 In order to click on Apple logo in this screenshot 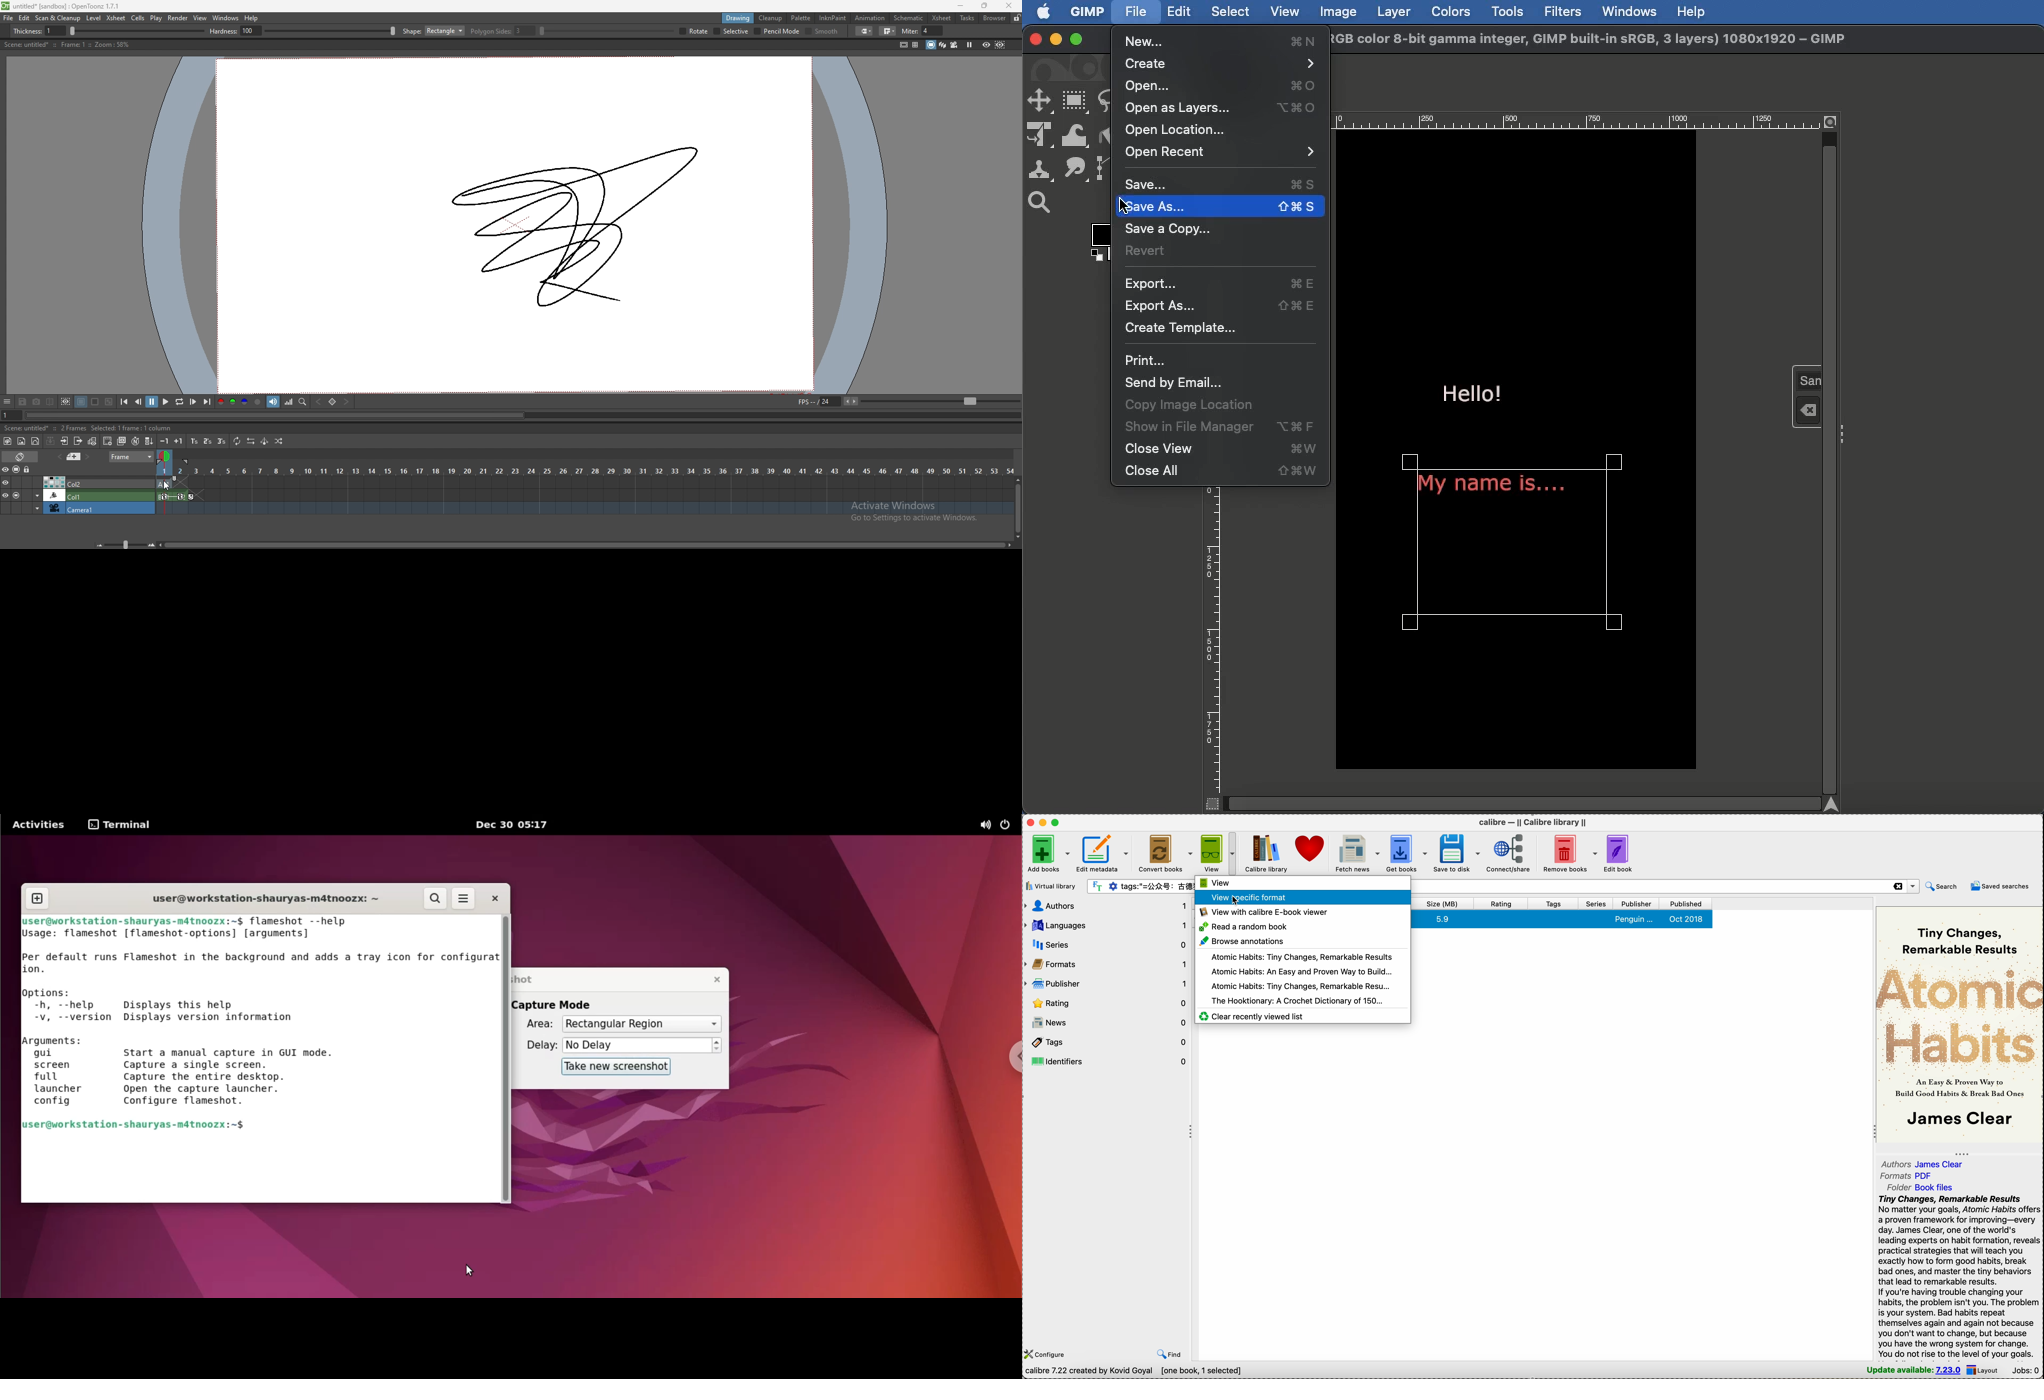, I will do `click(1044, 13)`.